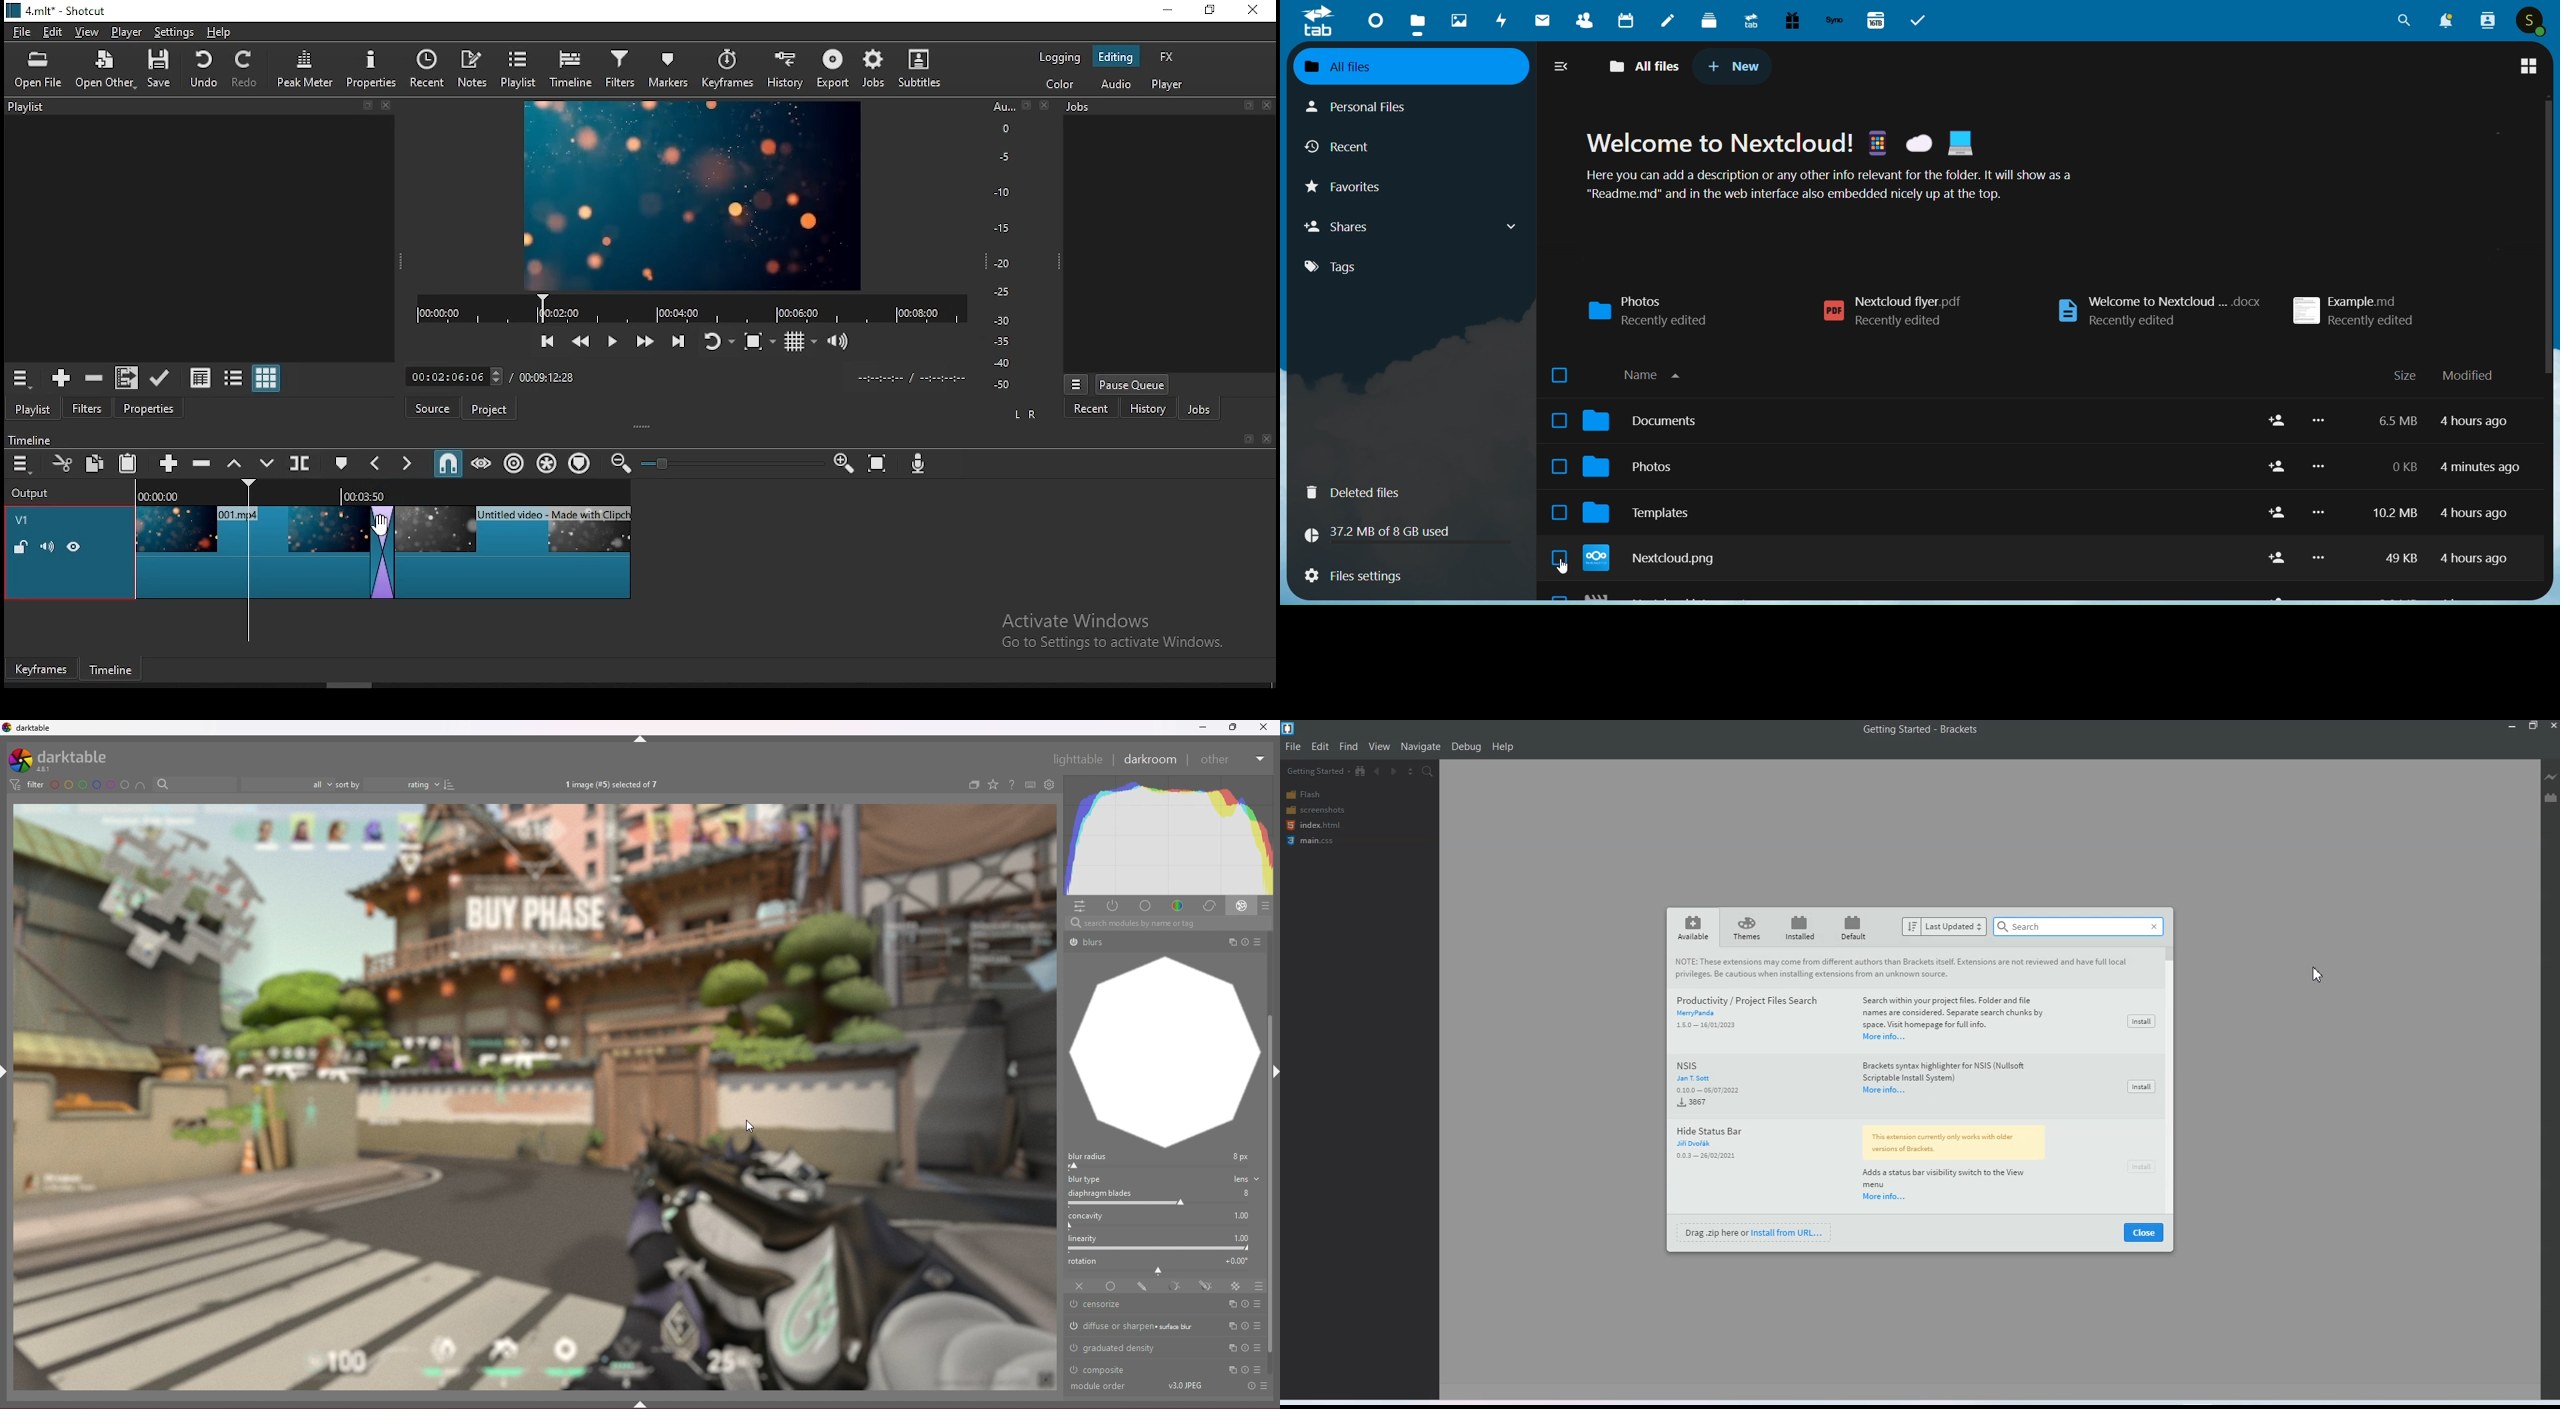 This screenshot has width=2576, height=1428. What do you see at coordinates (1148, 408) in the screenshot?
I see `history` at bounding box center [1148, 408].